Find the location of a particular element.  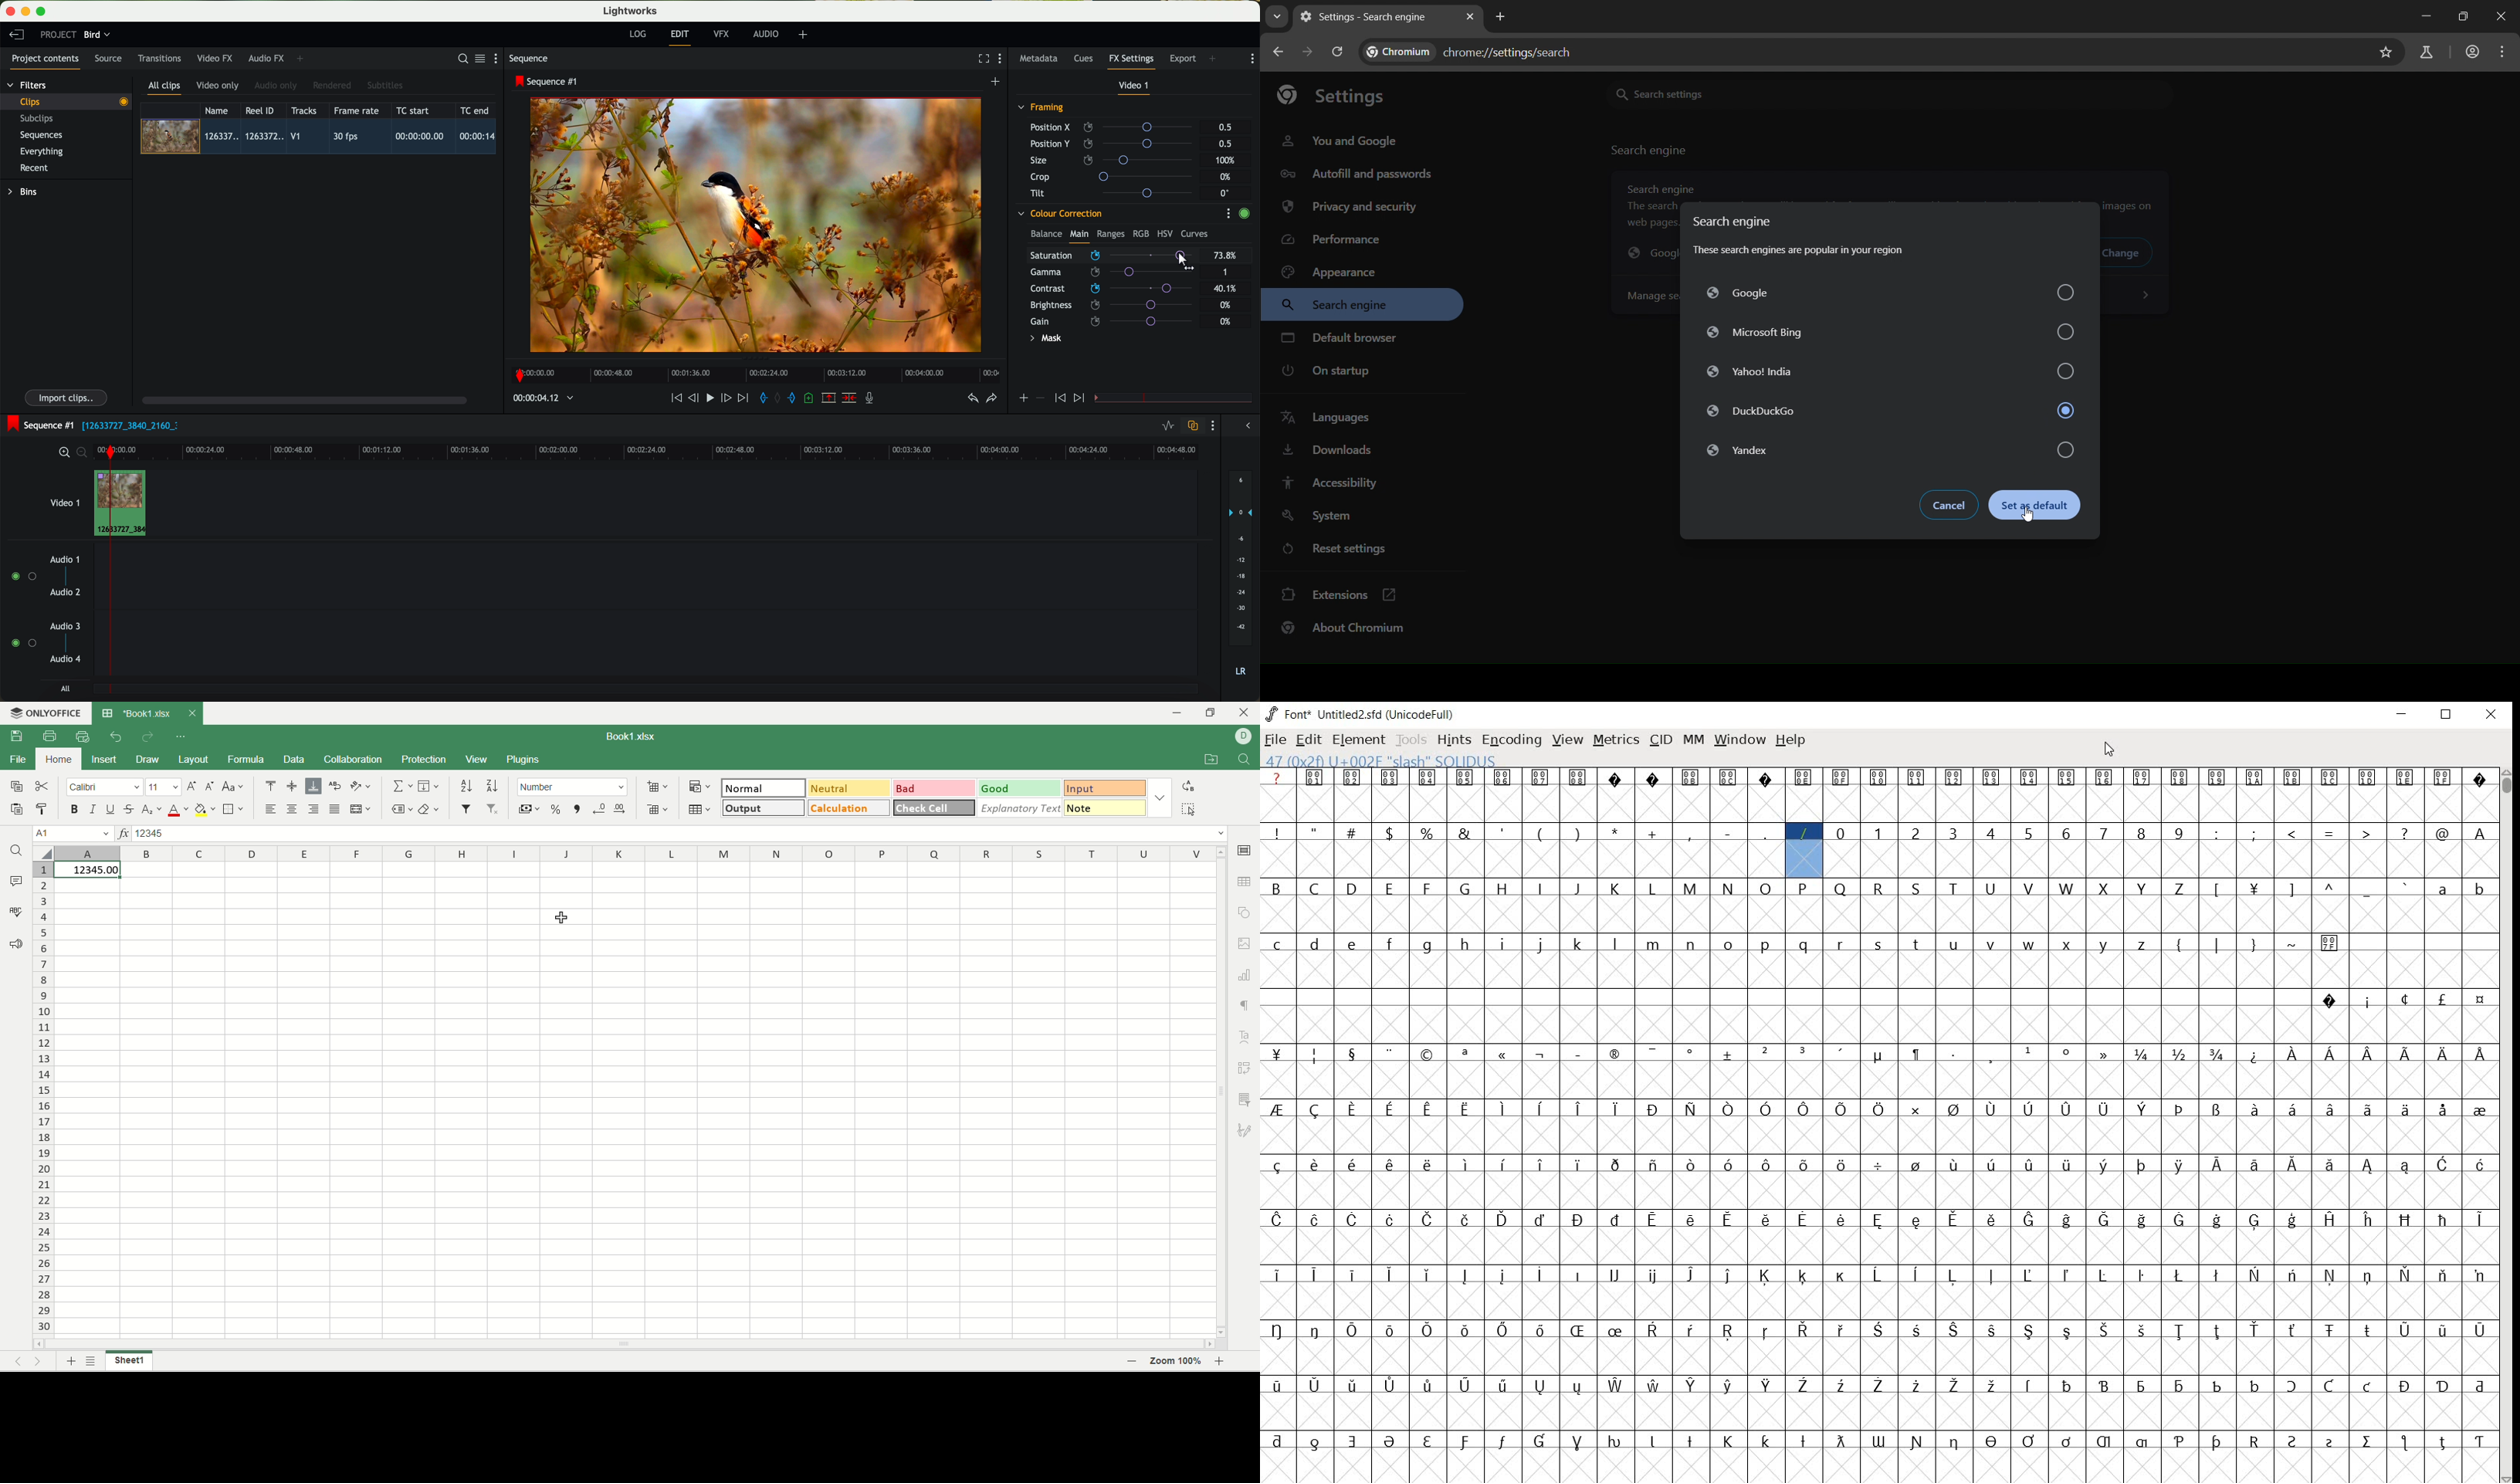

glyph is located at coordinates (1918, 1056).